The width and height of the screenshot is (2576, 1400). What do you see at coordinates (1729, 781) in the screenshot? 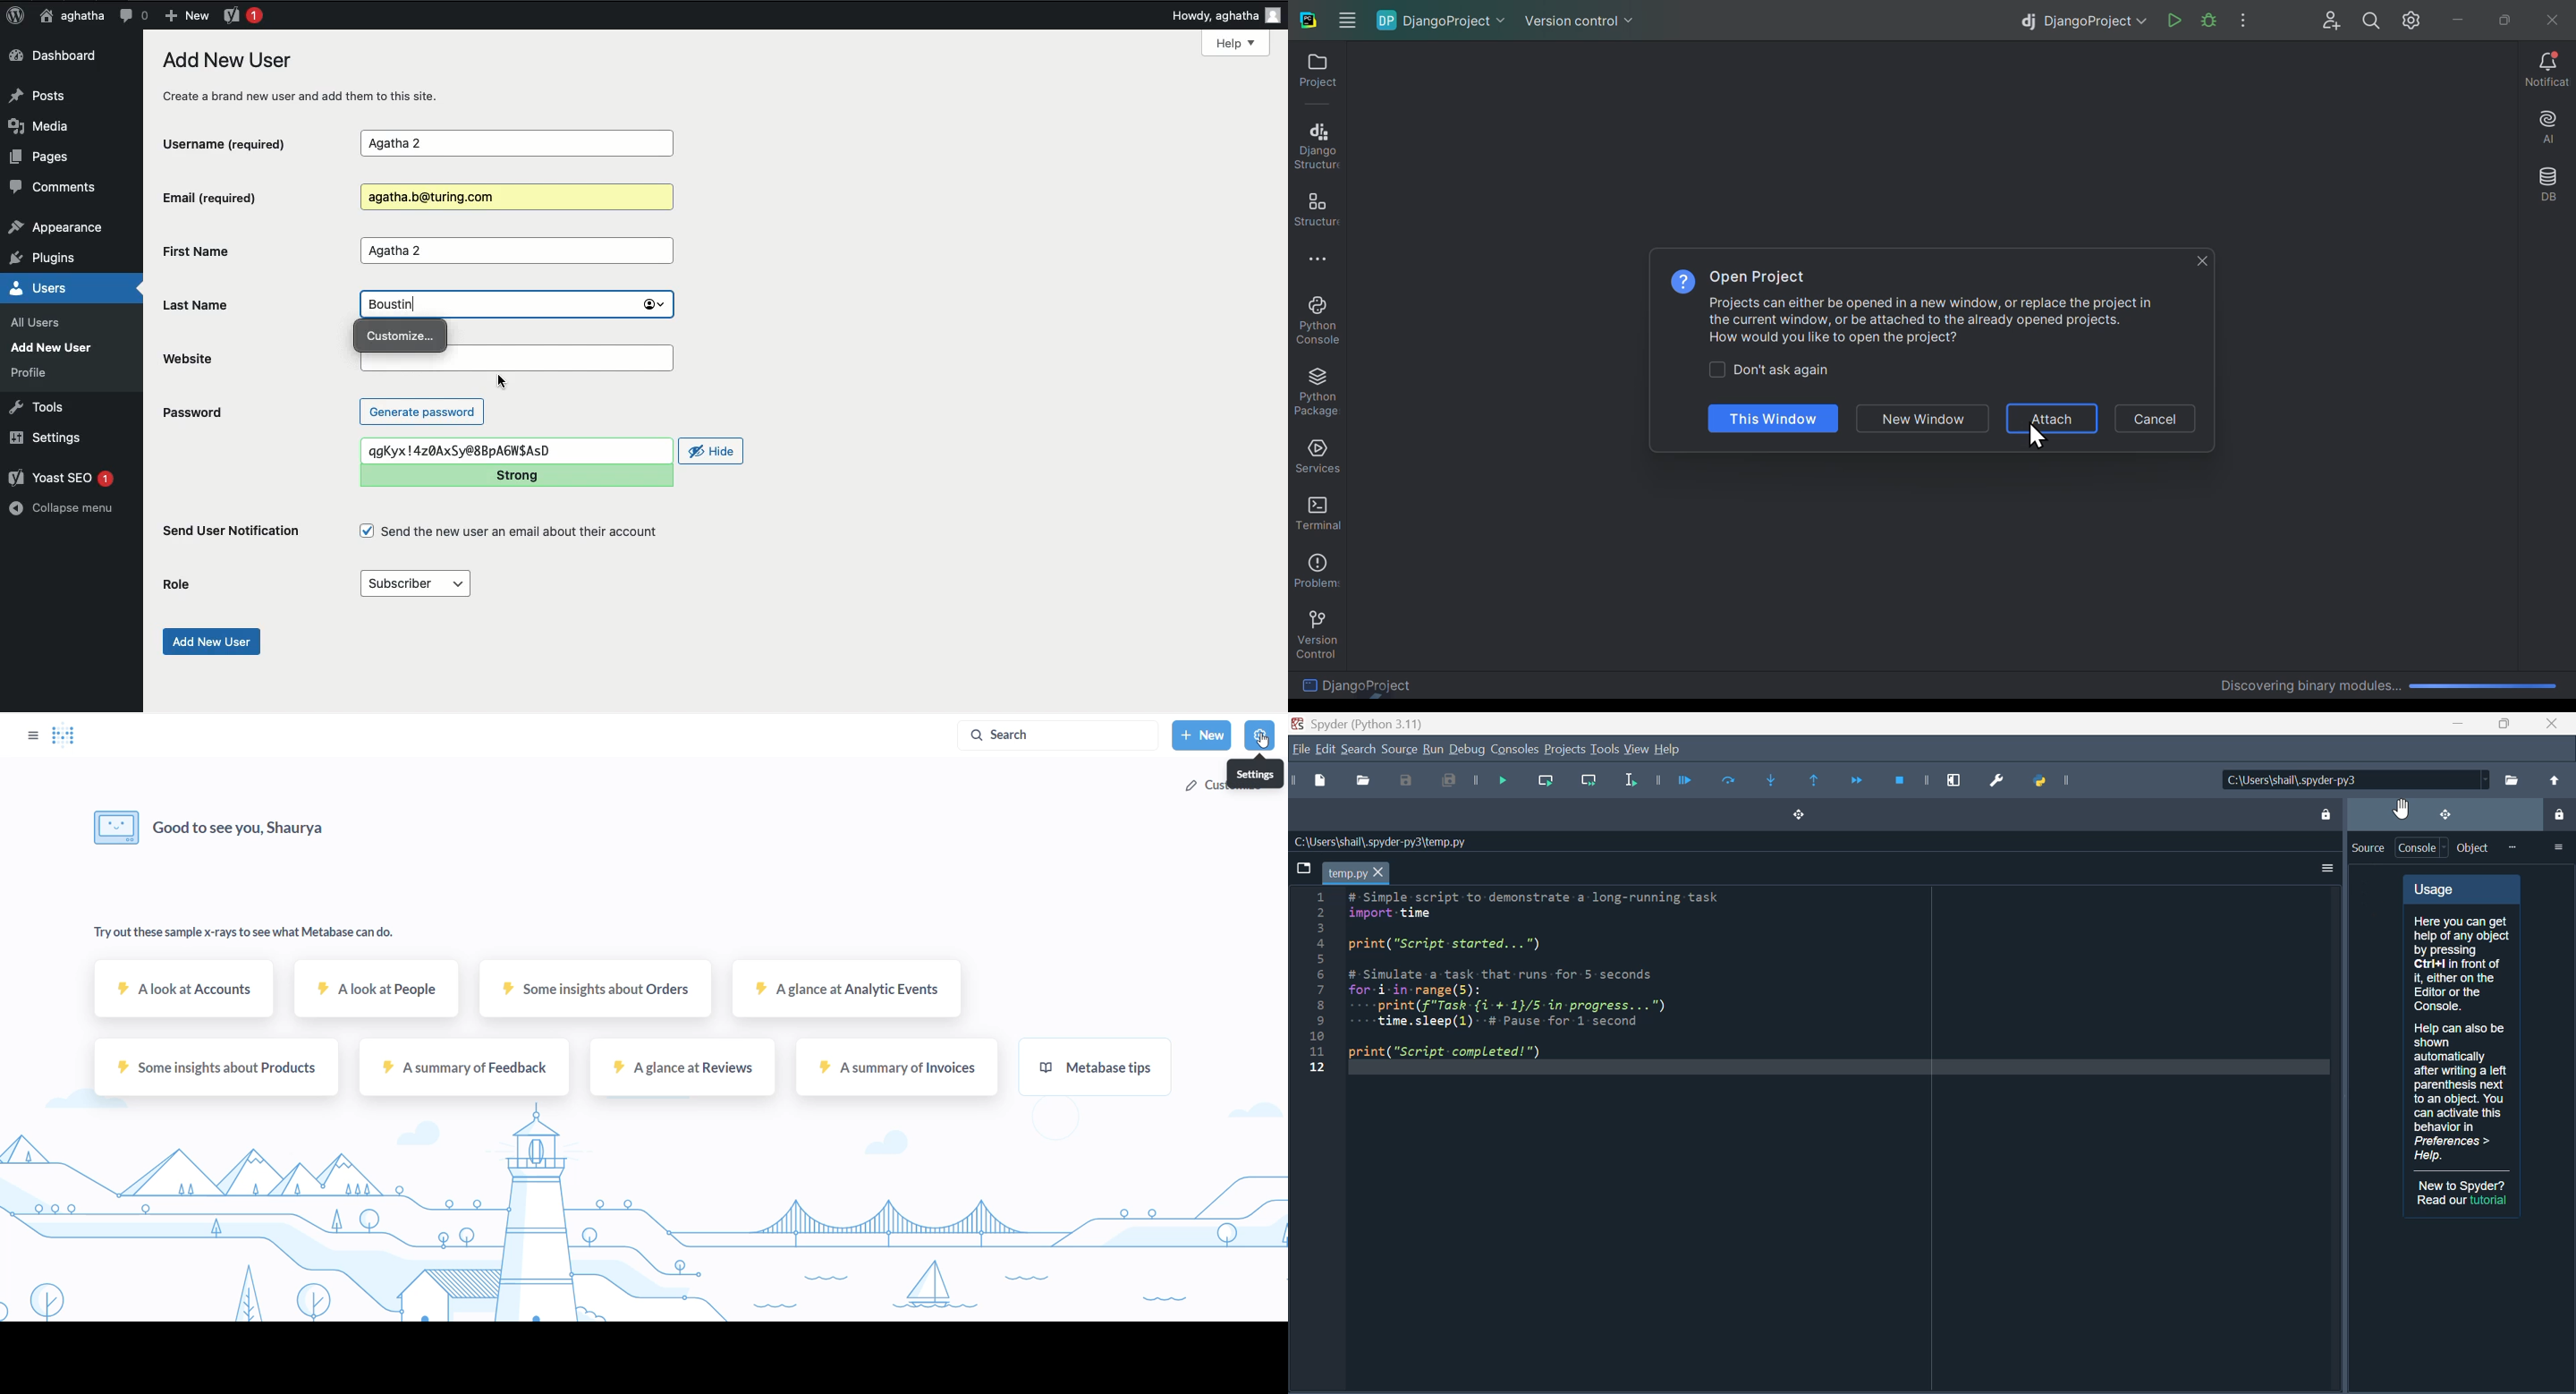
I see `run current file` at bounding box center [1729, 781].